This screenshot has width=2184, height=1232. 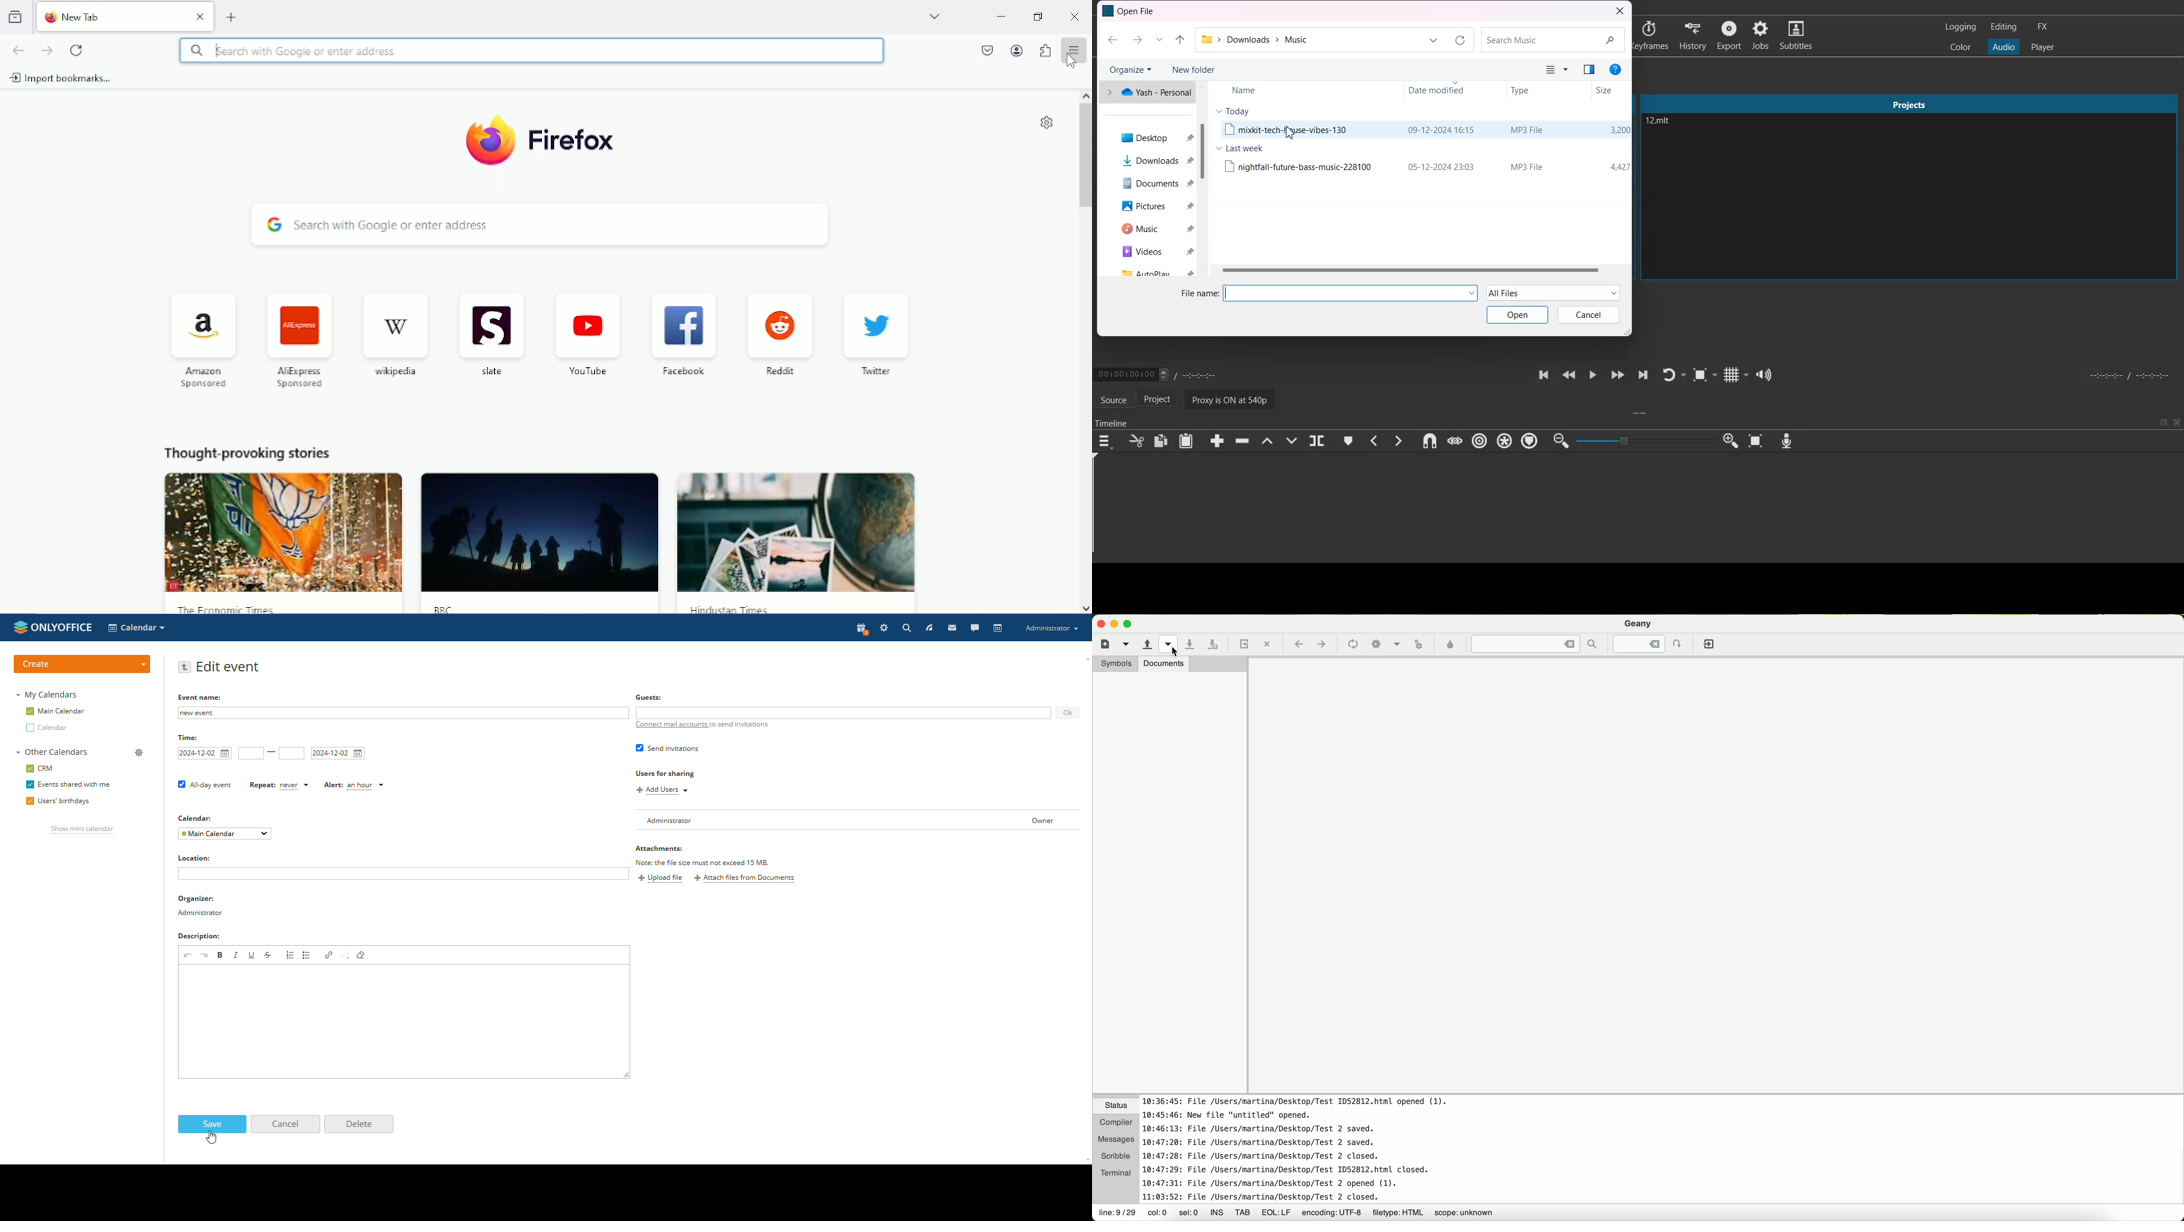 What do you see at coordinates (1233, 110) in the screenshot?
I see `Today` at bounding box center [1233, 110].